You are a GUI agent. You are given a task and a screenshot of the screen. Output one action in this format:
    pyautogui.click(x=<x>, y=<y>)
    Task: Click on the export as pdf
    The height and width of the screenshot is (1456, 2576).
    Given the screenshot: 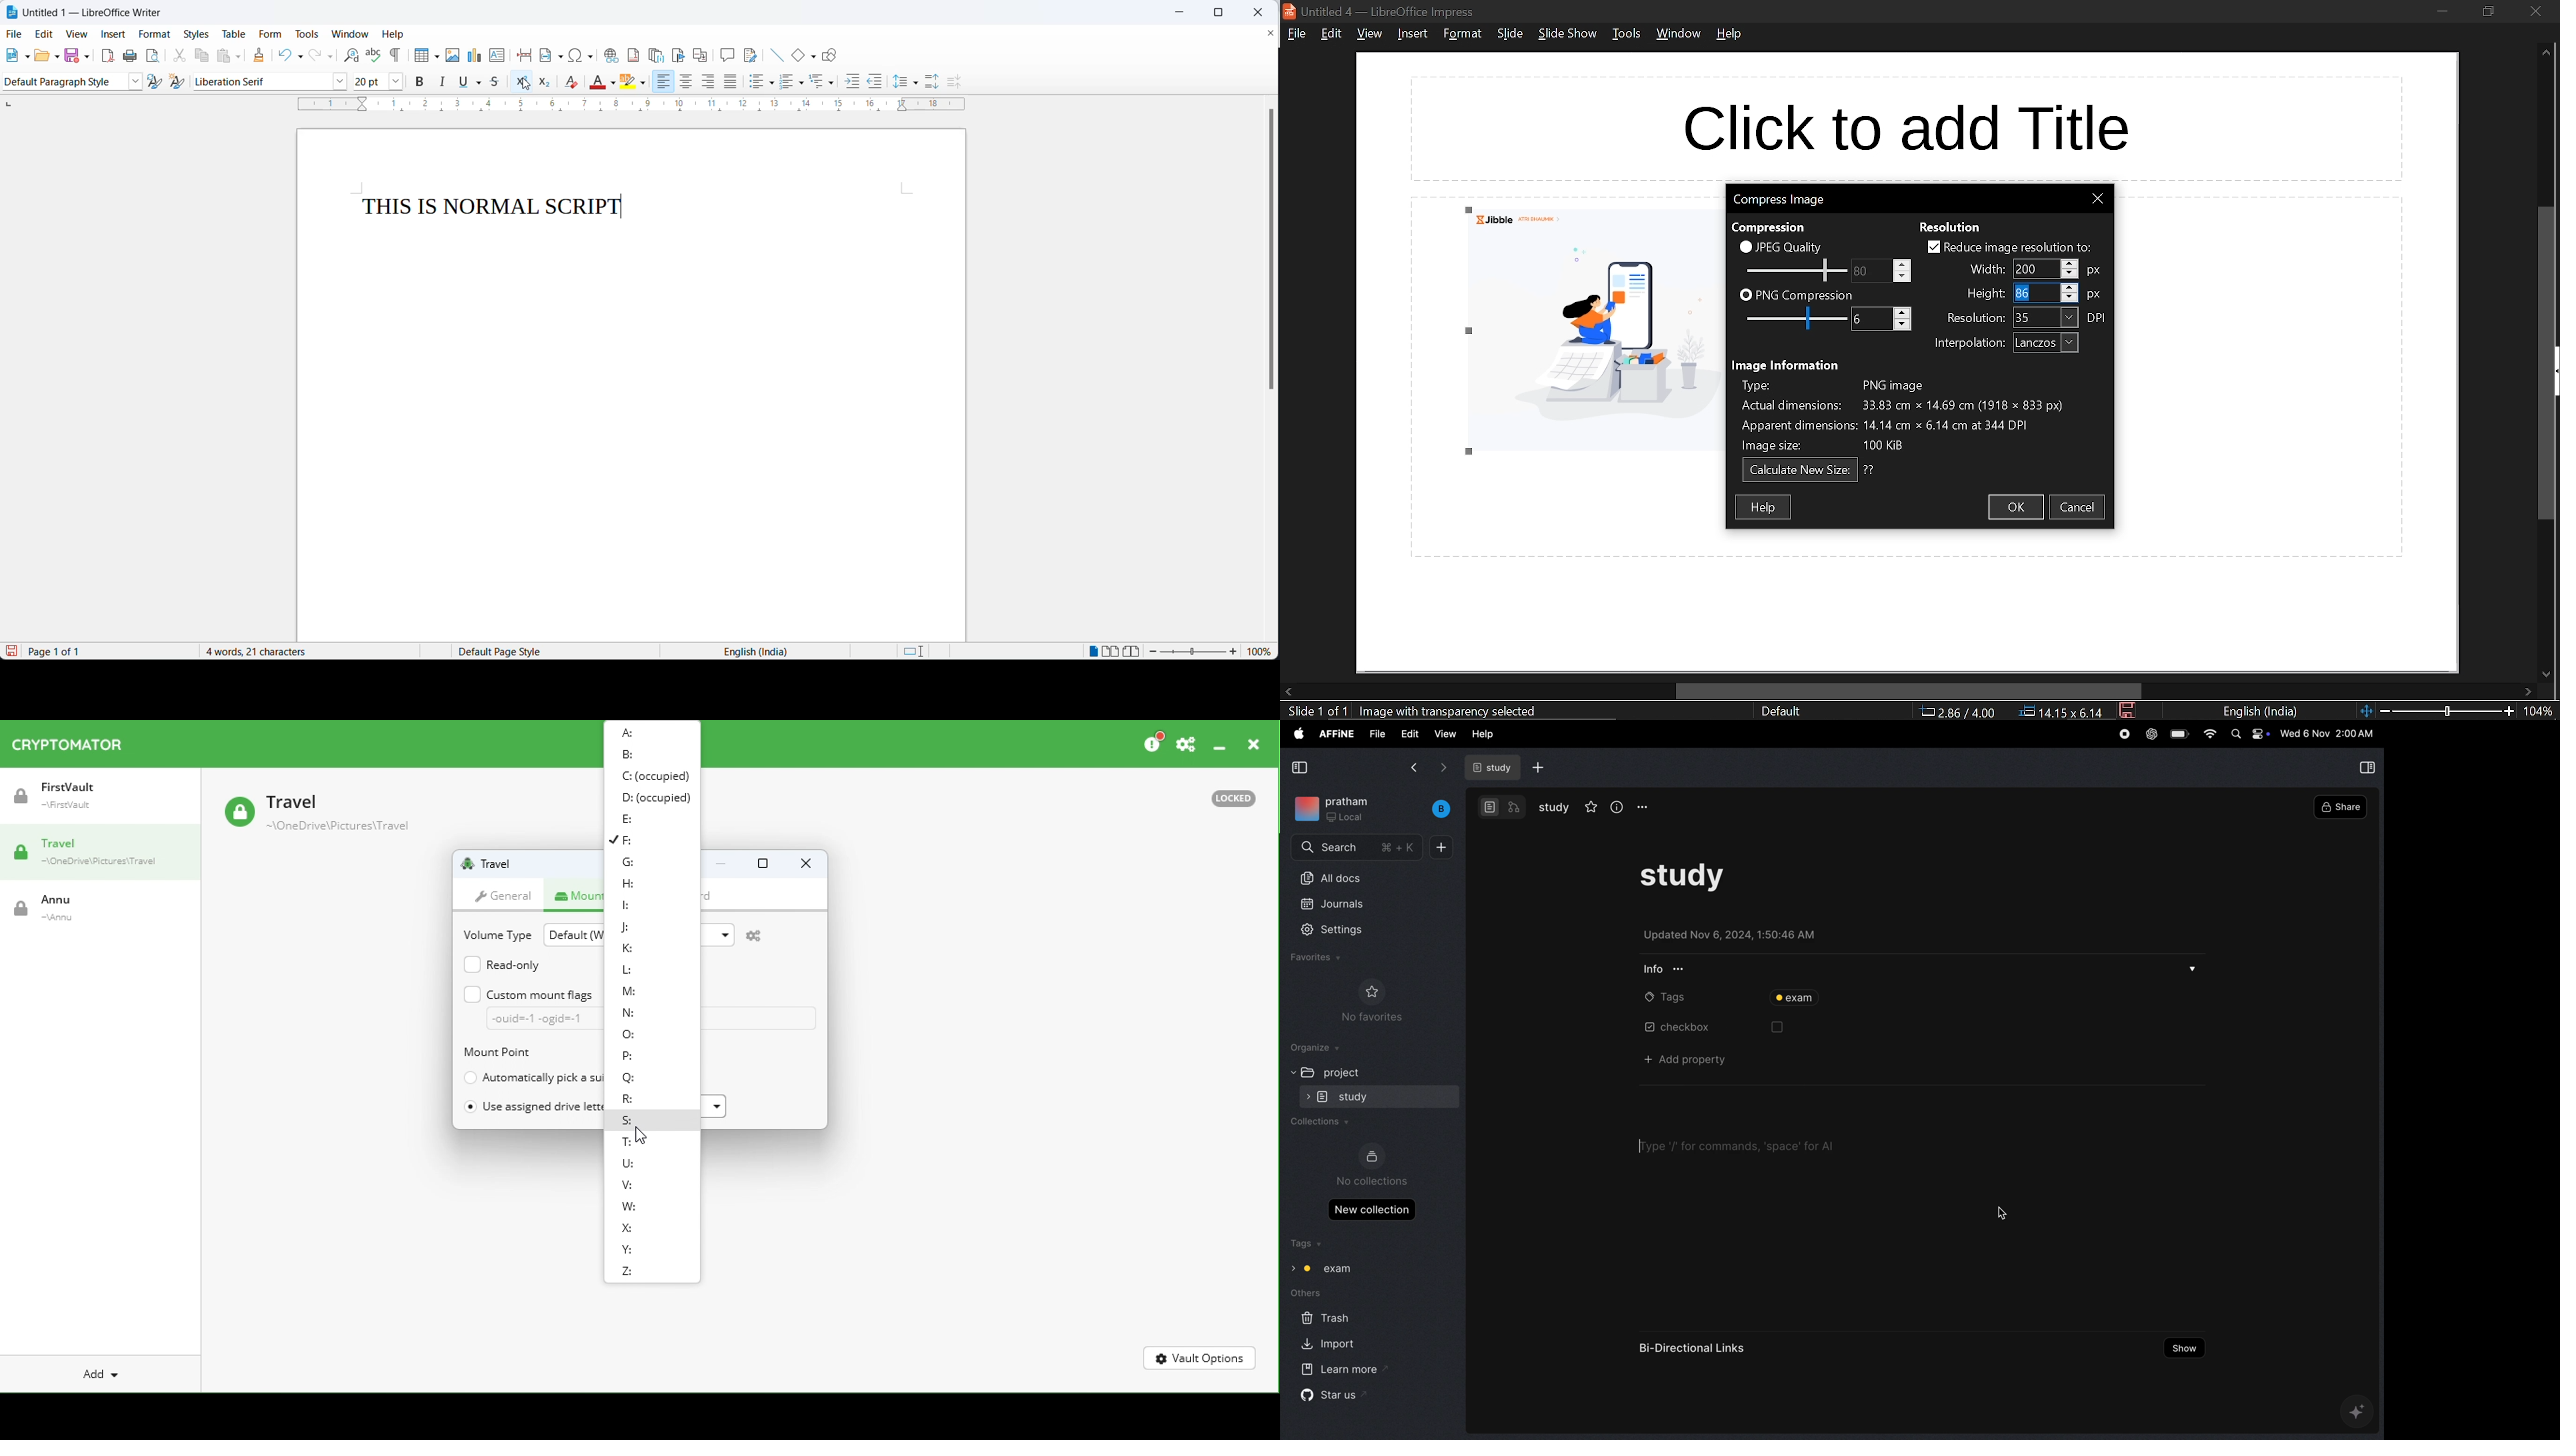 What is the action you would take?
    pyautogui.click(x=107, y=54)
    